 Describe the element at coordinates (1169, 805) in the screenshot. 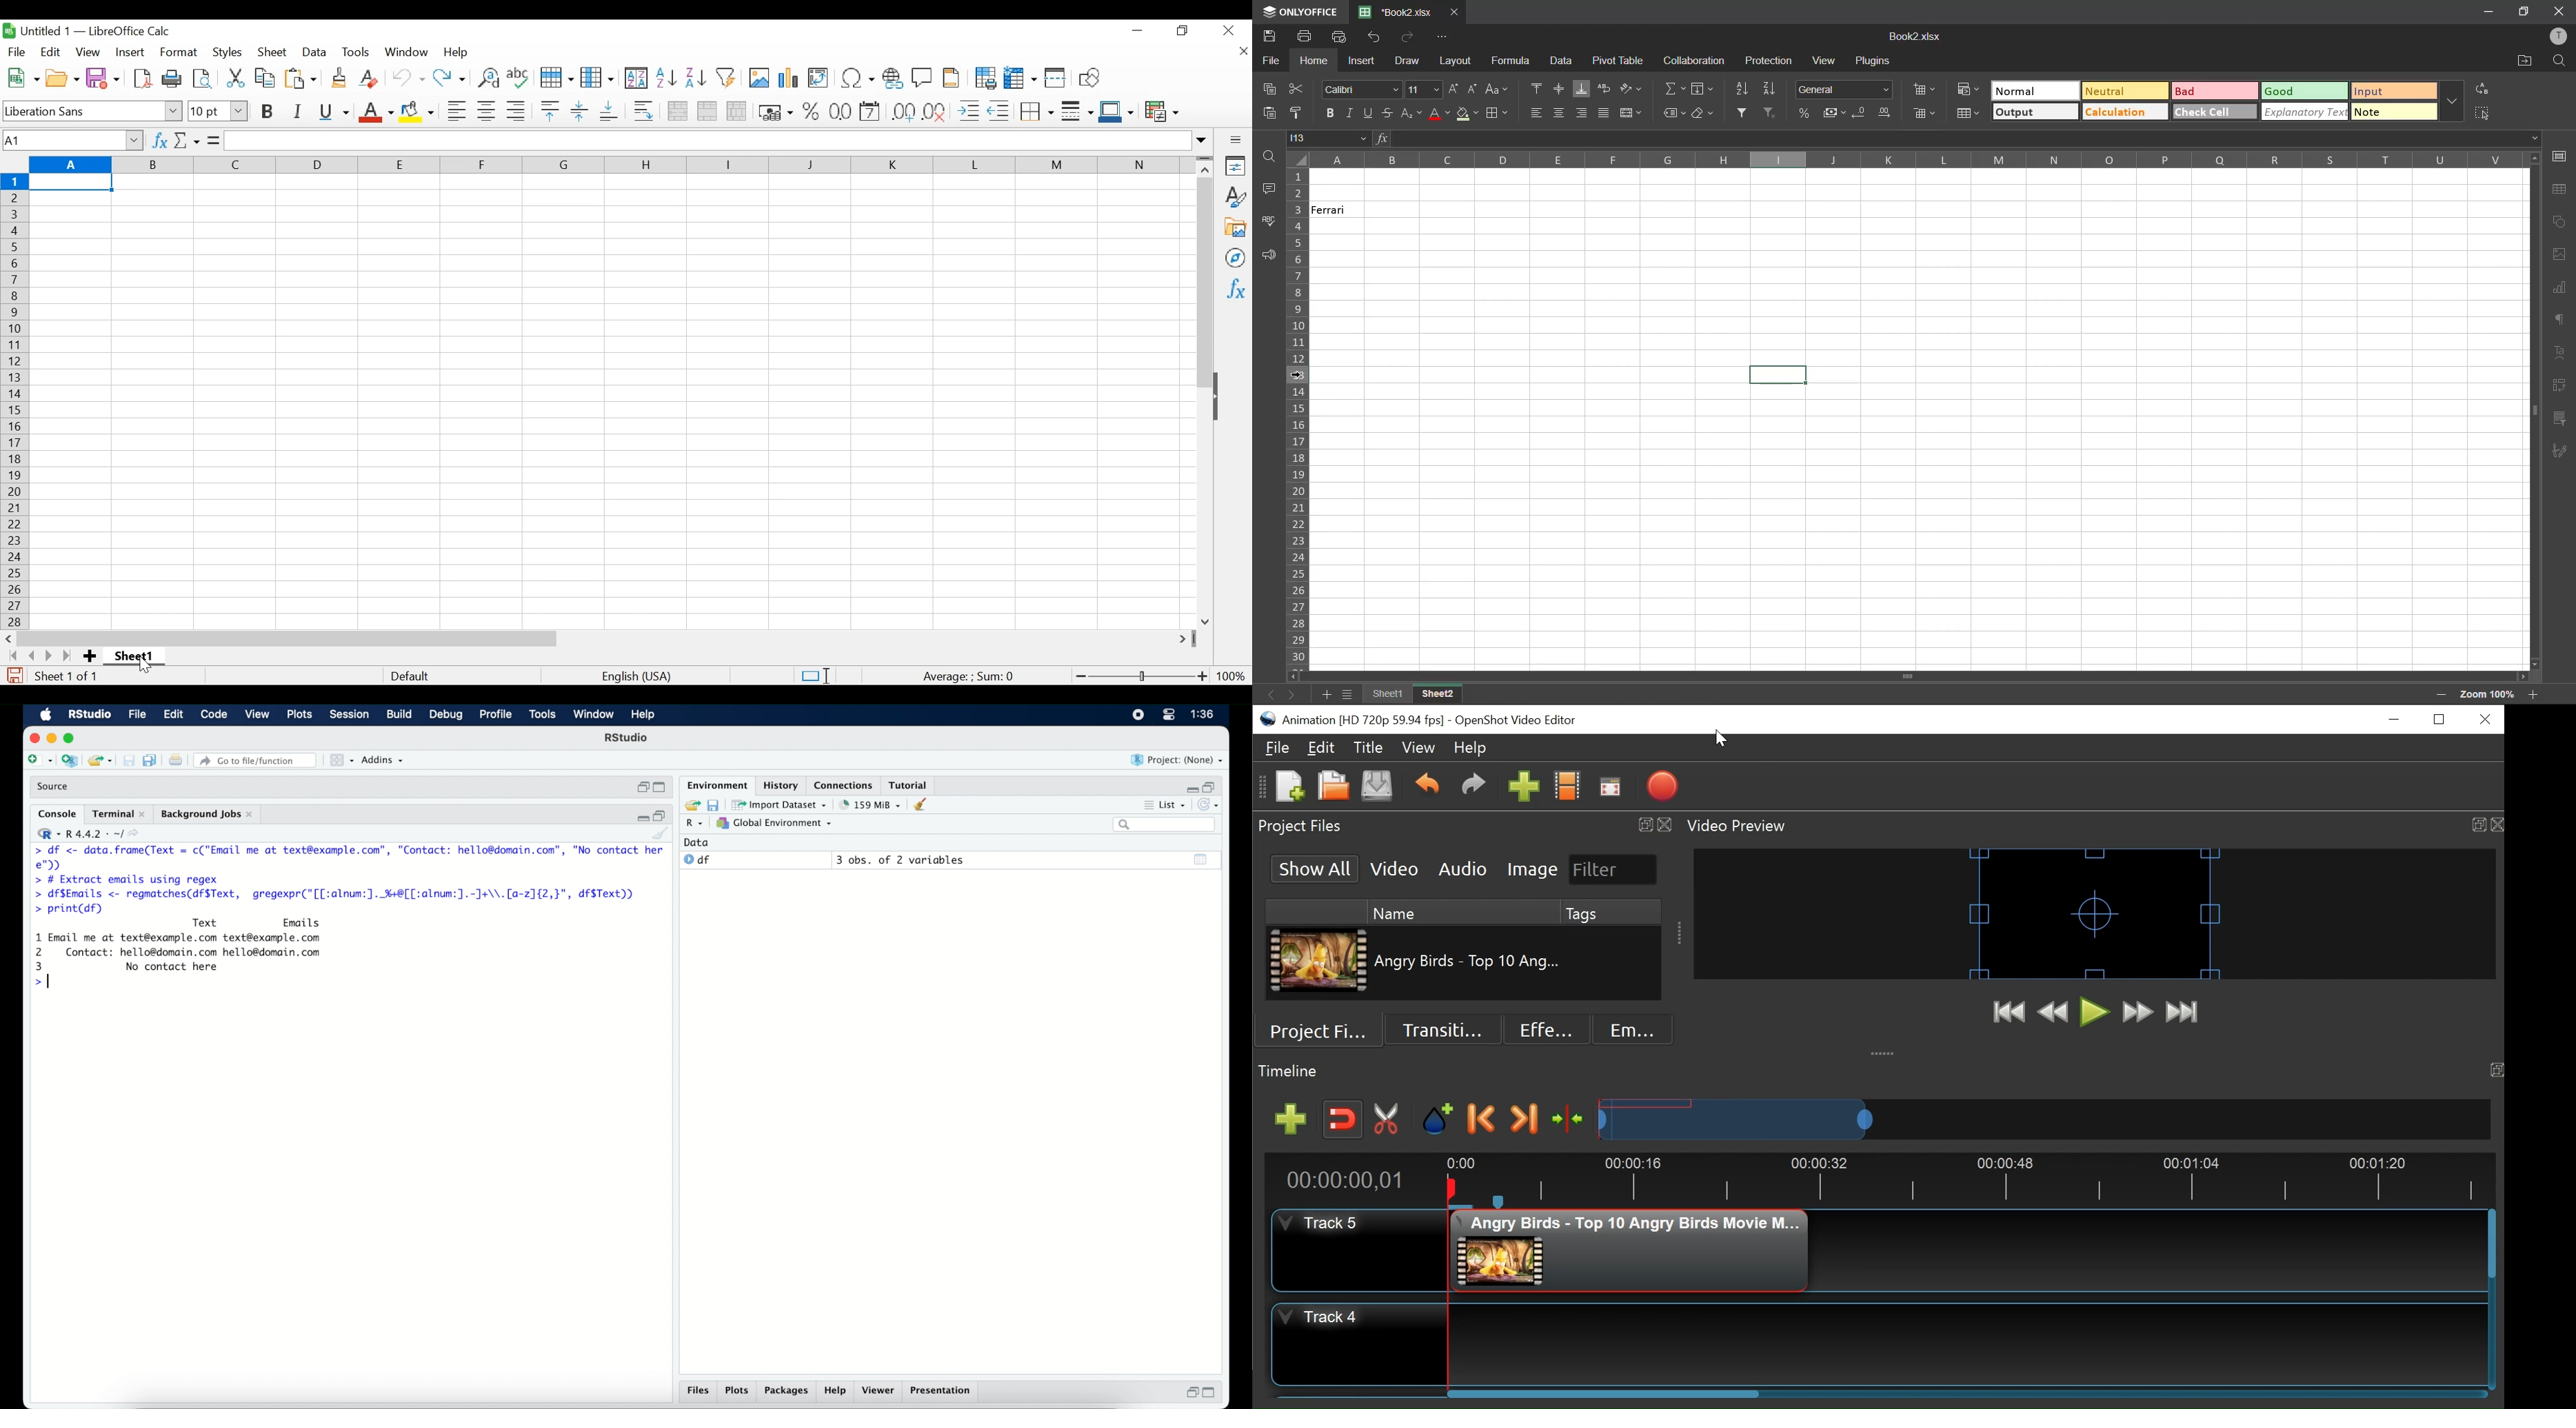

I see `list` at that location.